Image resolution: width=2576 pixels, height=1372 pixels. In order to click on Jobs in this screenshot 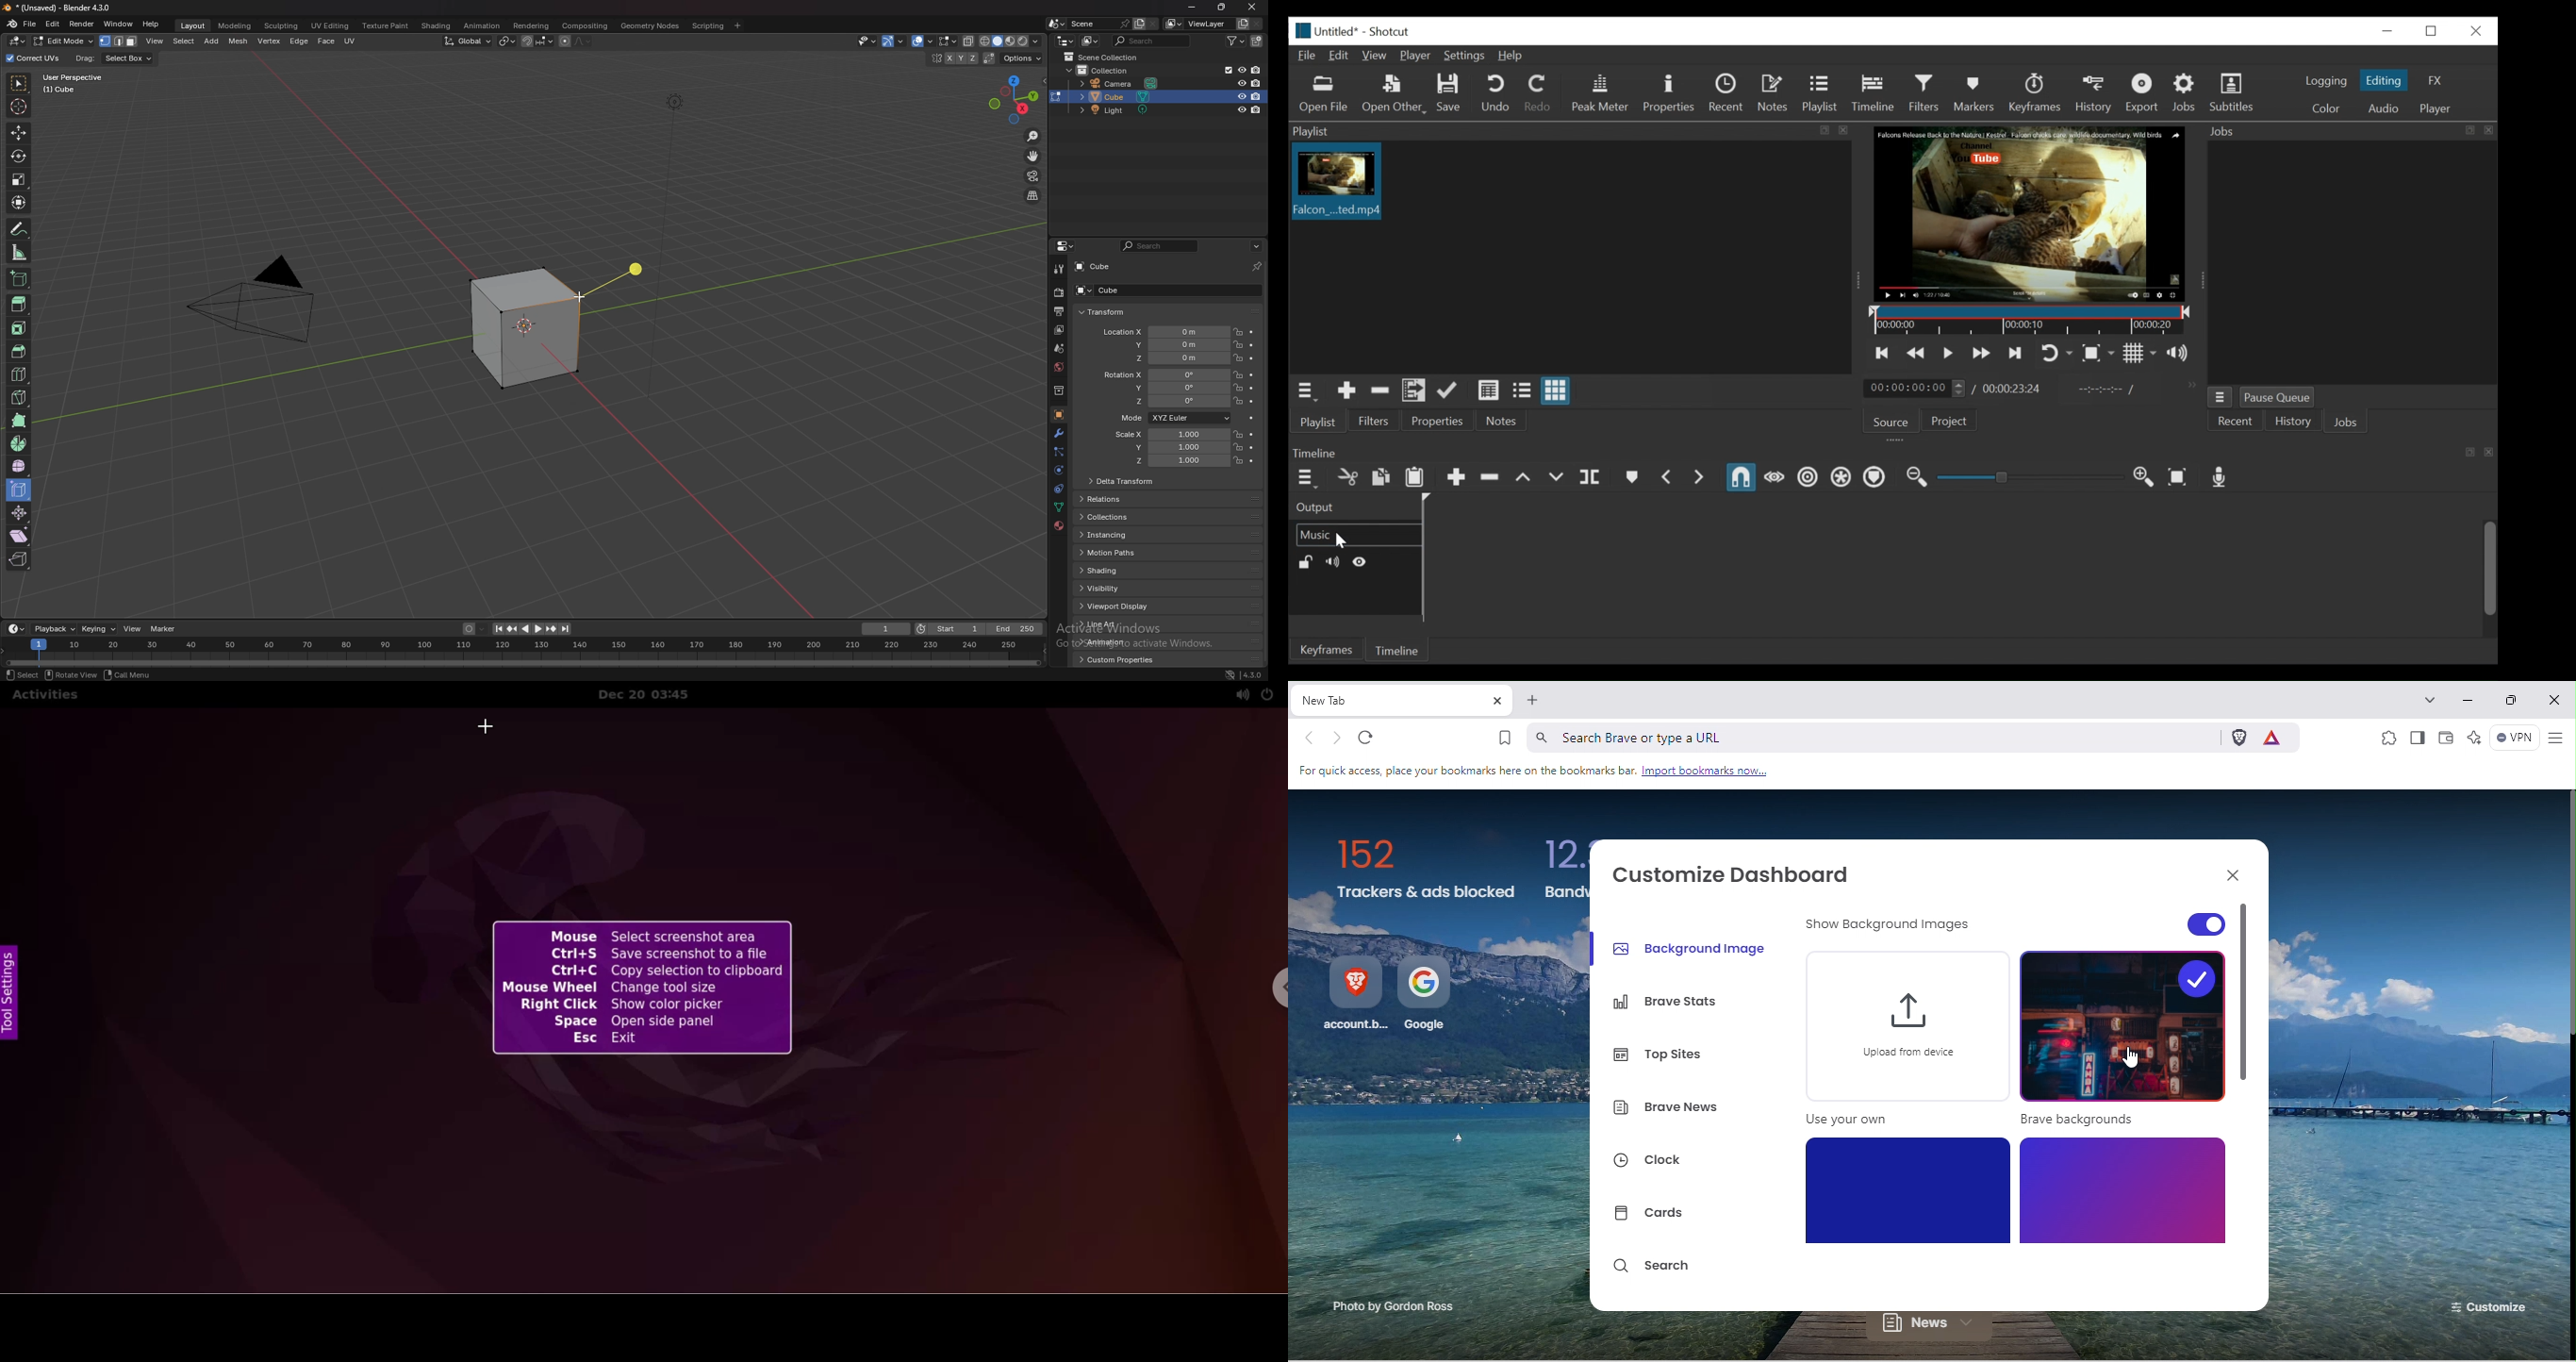, I will do `click(2185, 92)`.